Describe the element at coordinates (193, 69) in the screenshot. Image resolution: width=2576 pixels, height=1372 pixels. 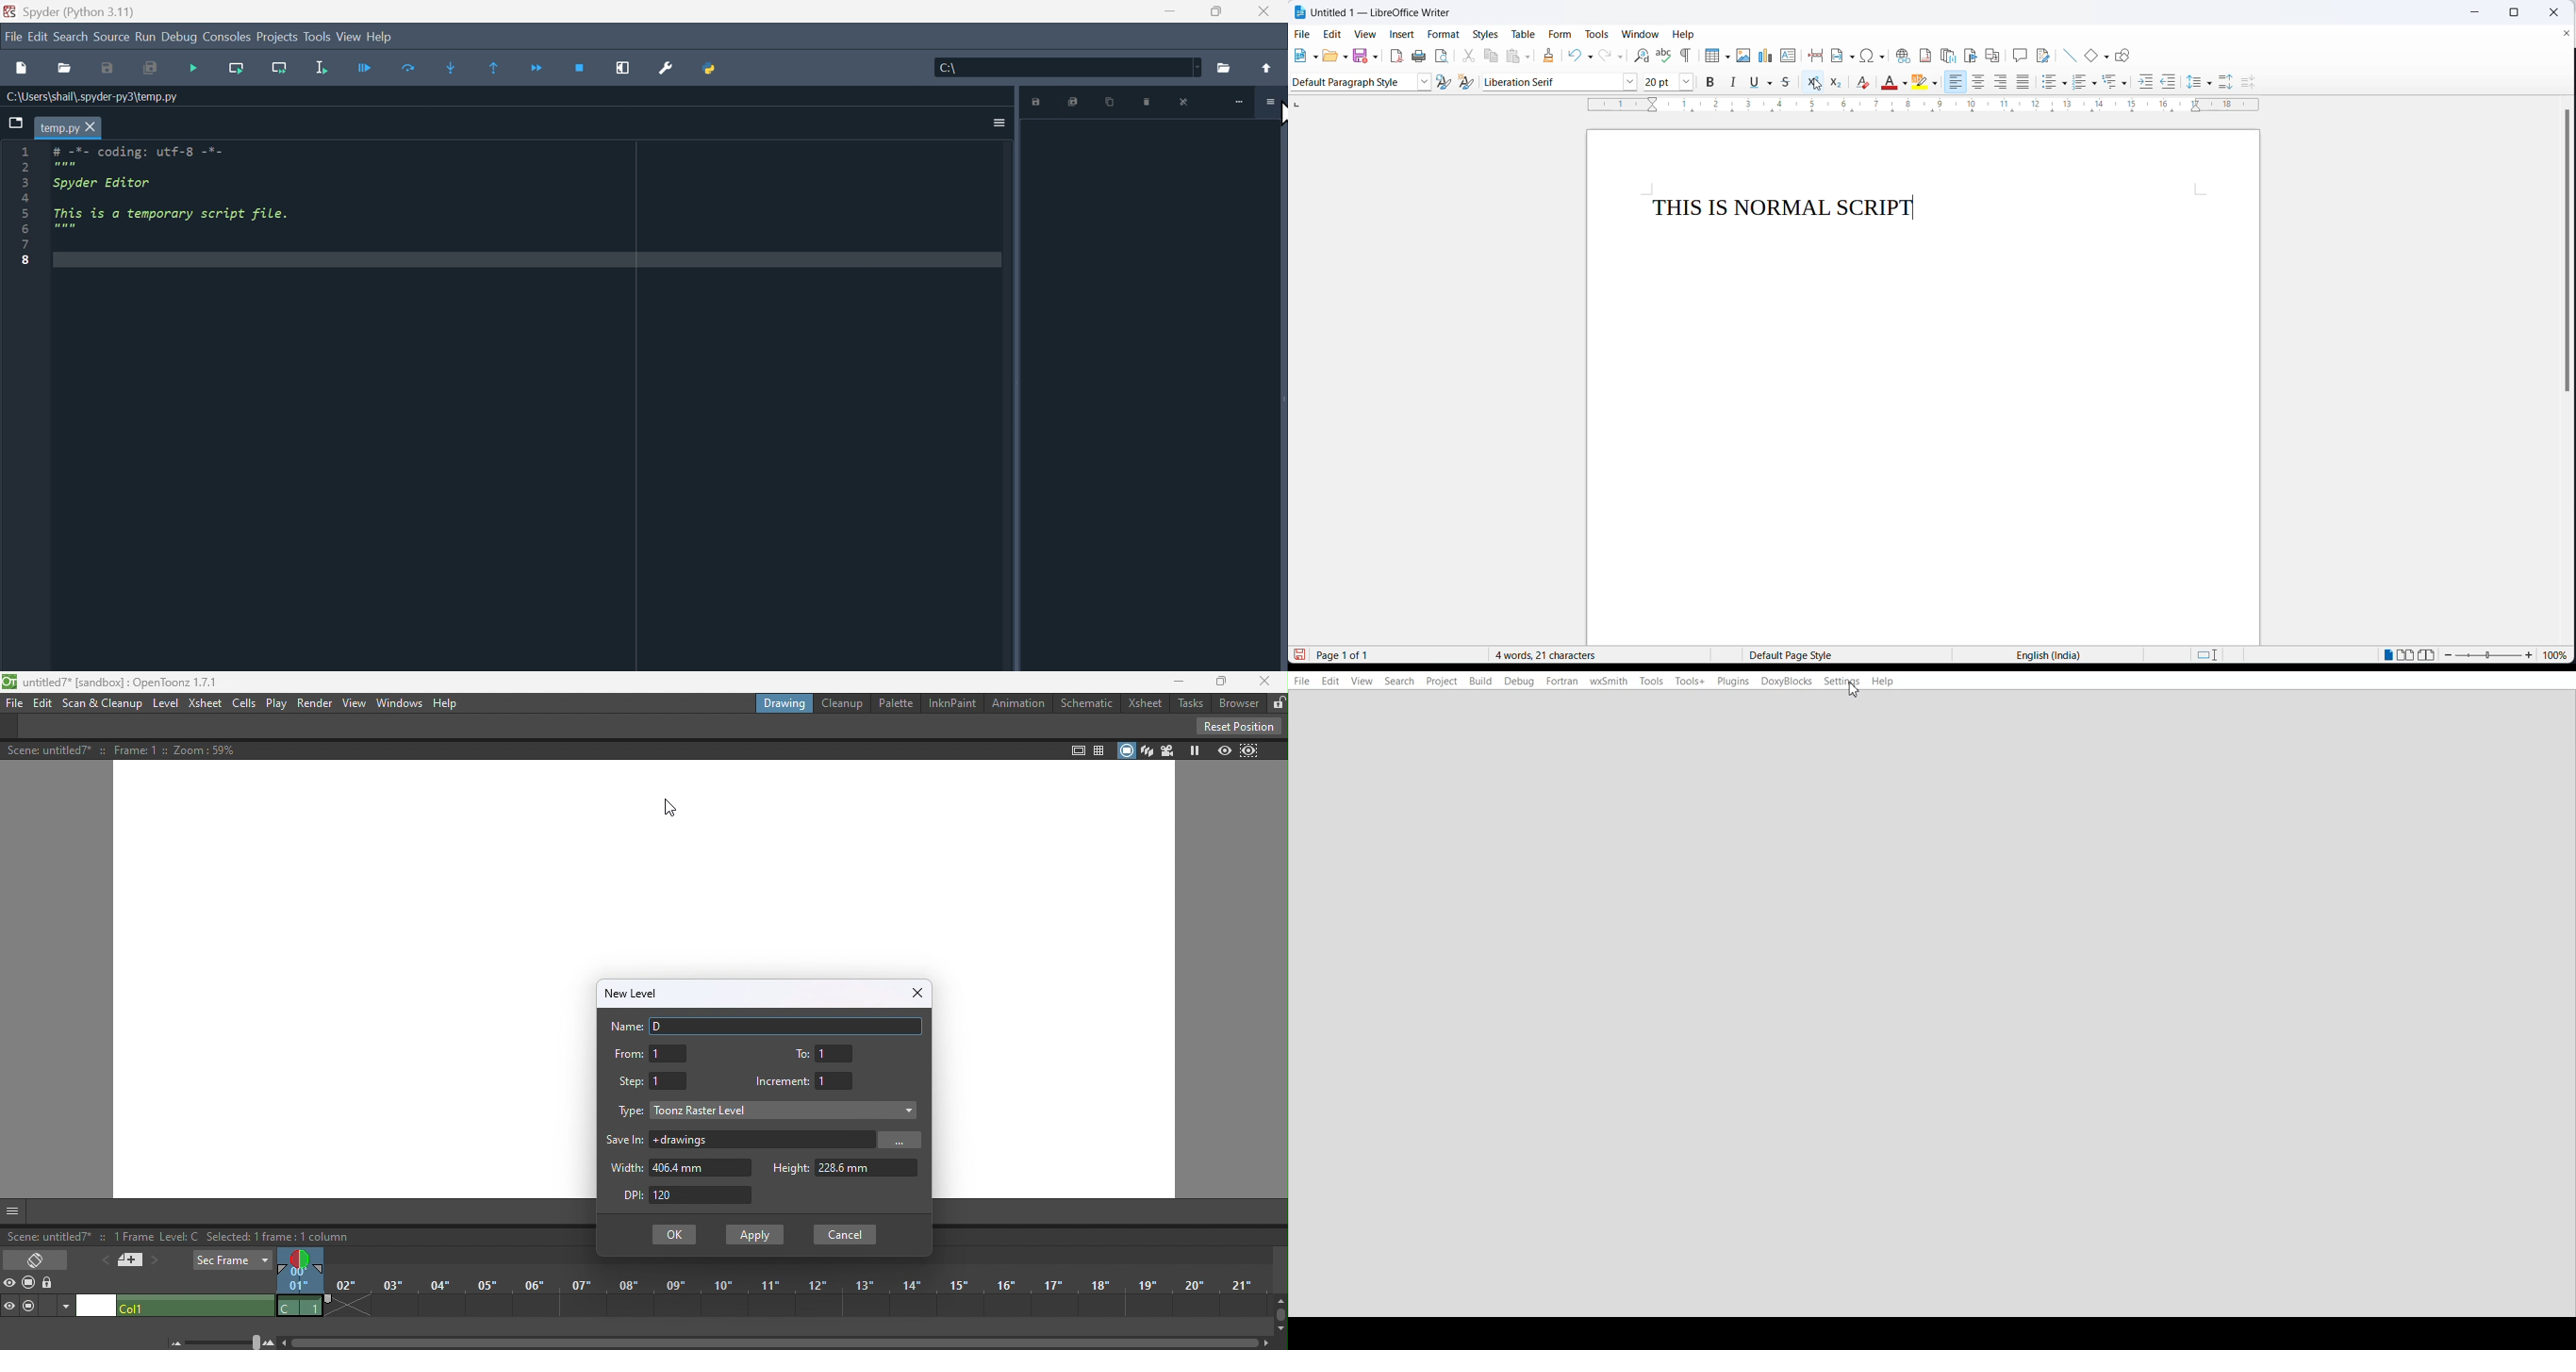
I see `Stop debugging` at that location.